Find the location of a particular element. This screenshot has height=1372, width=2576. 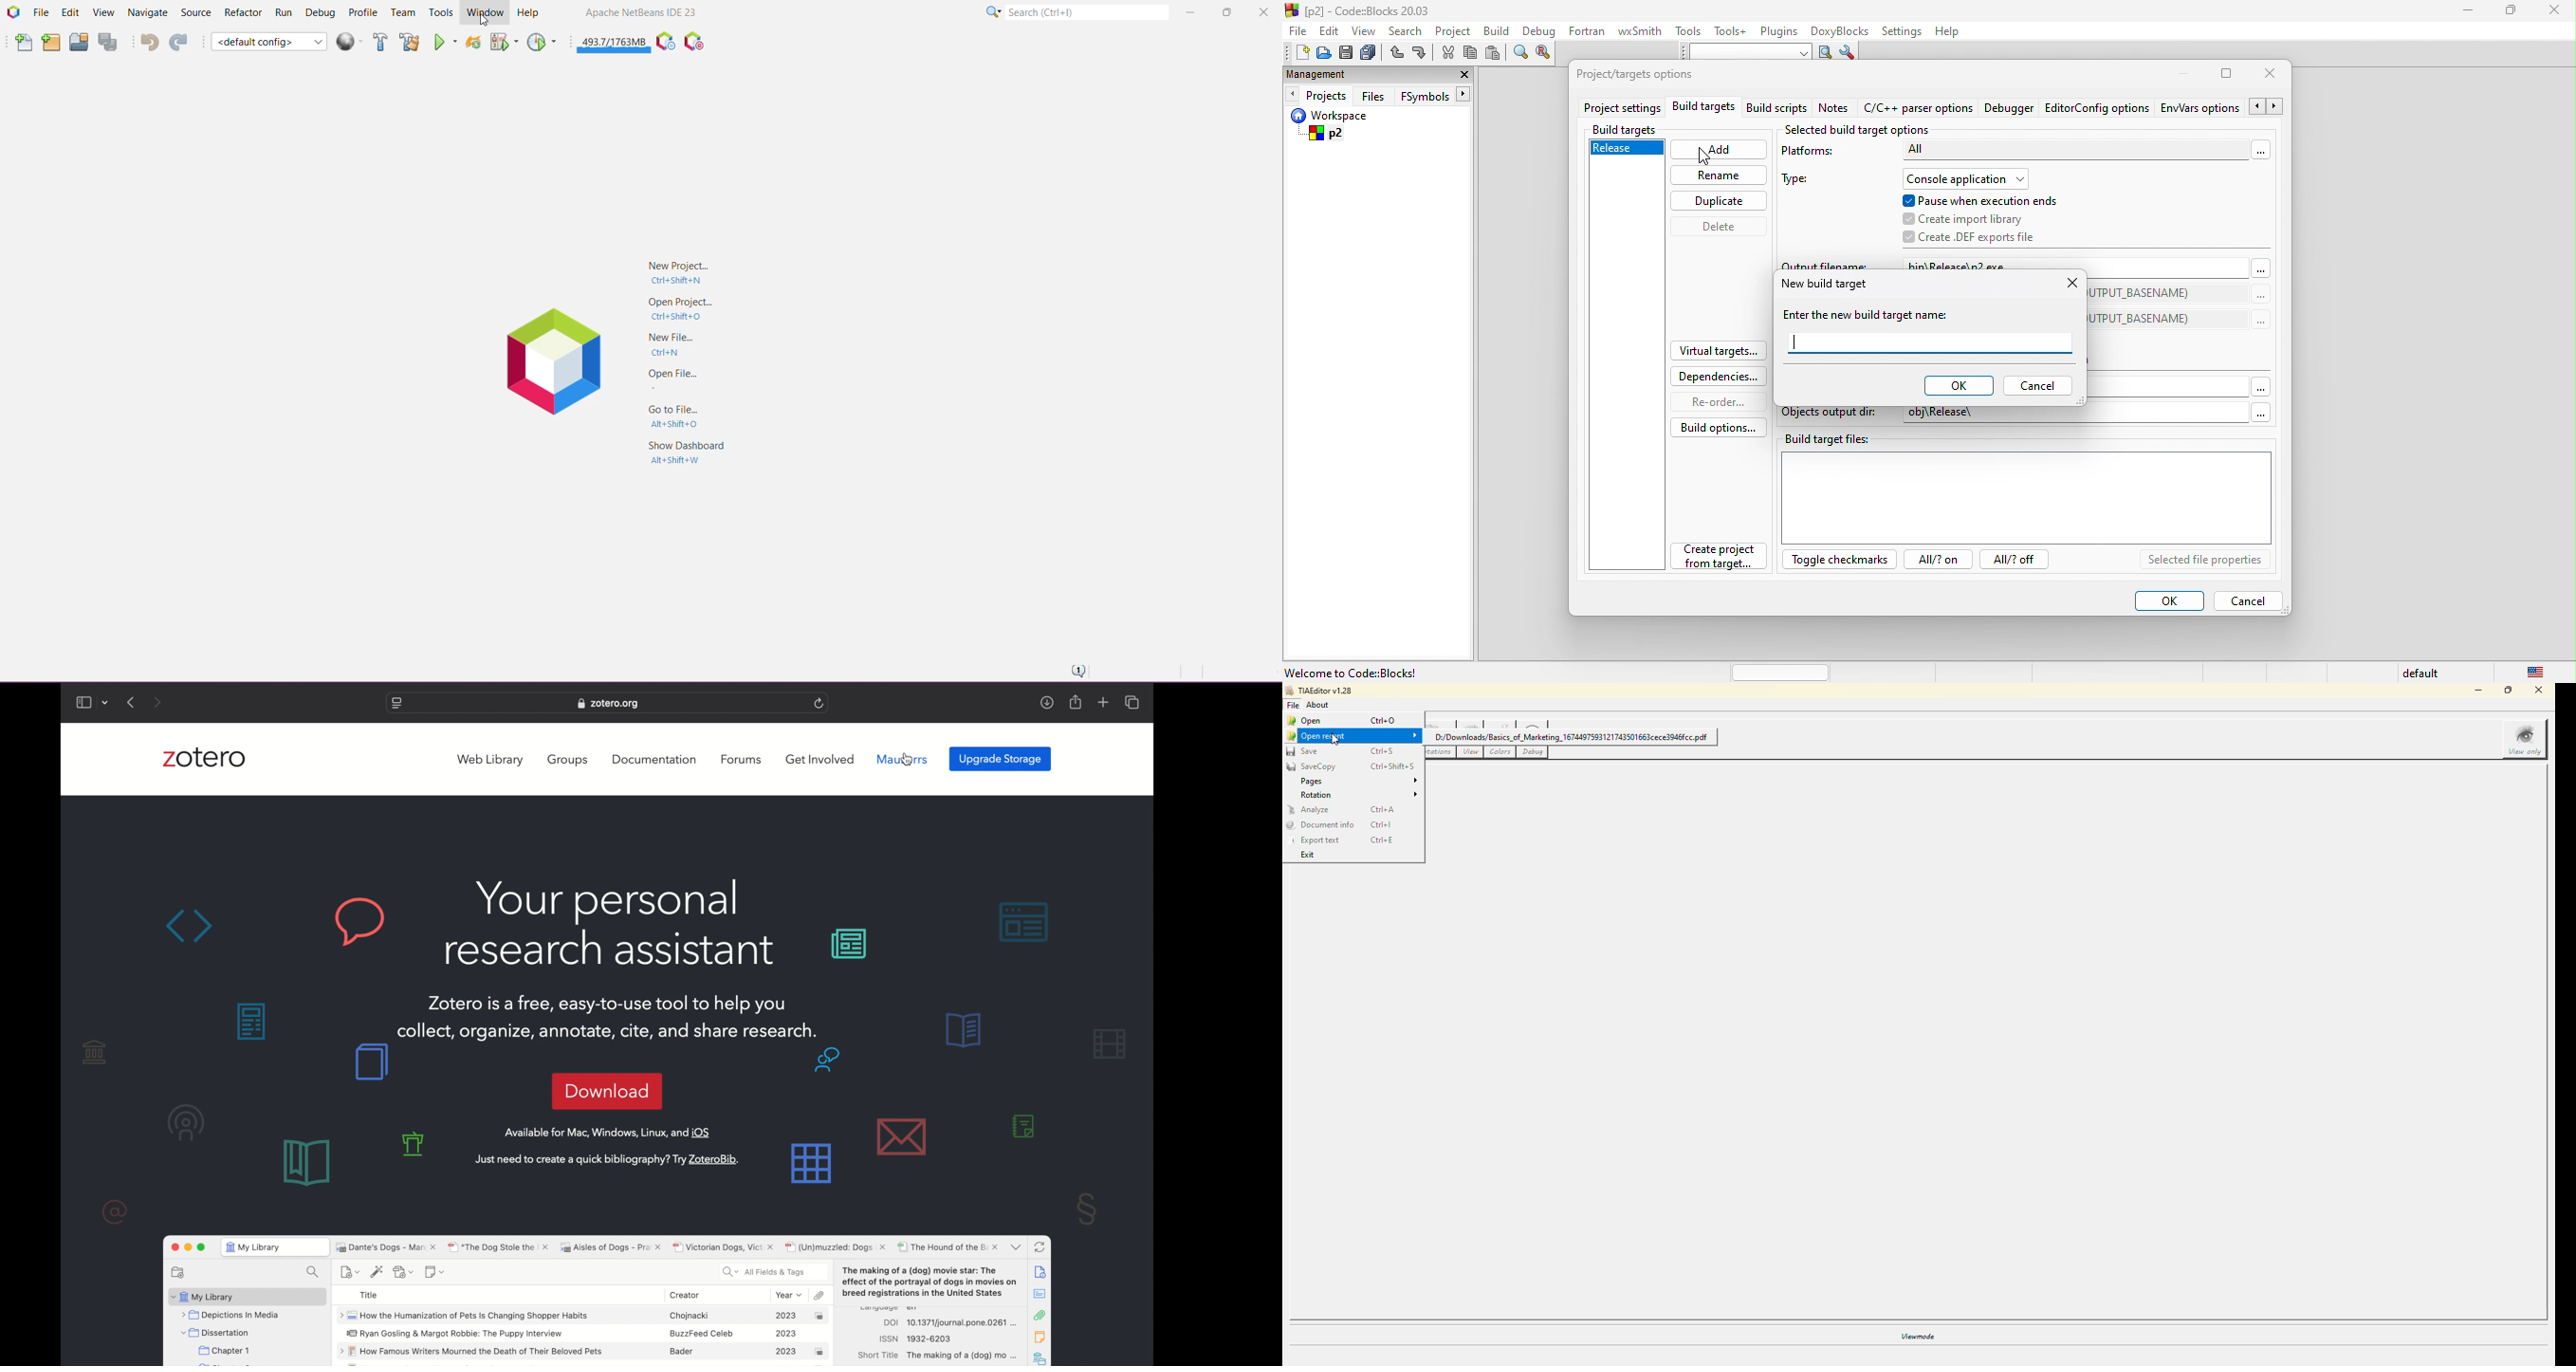

close is located at coordinates (2072, 282).